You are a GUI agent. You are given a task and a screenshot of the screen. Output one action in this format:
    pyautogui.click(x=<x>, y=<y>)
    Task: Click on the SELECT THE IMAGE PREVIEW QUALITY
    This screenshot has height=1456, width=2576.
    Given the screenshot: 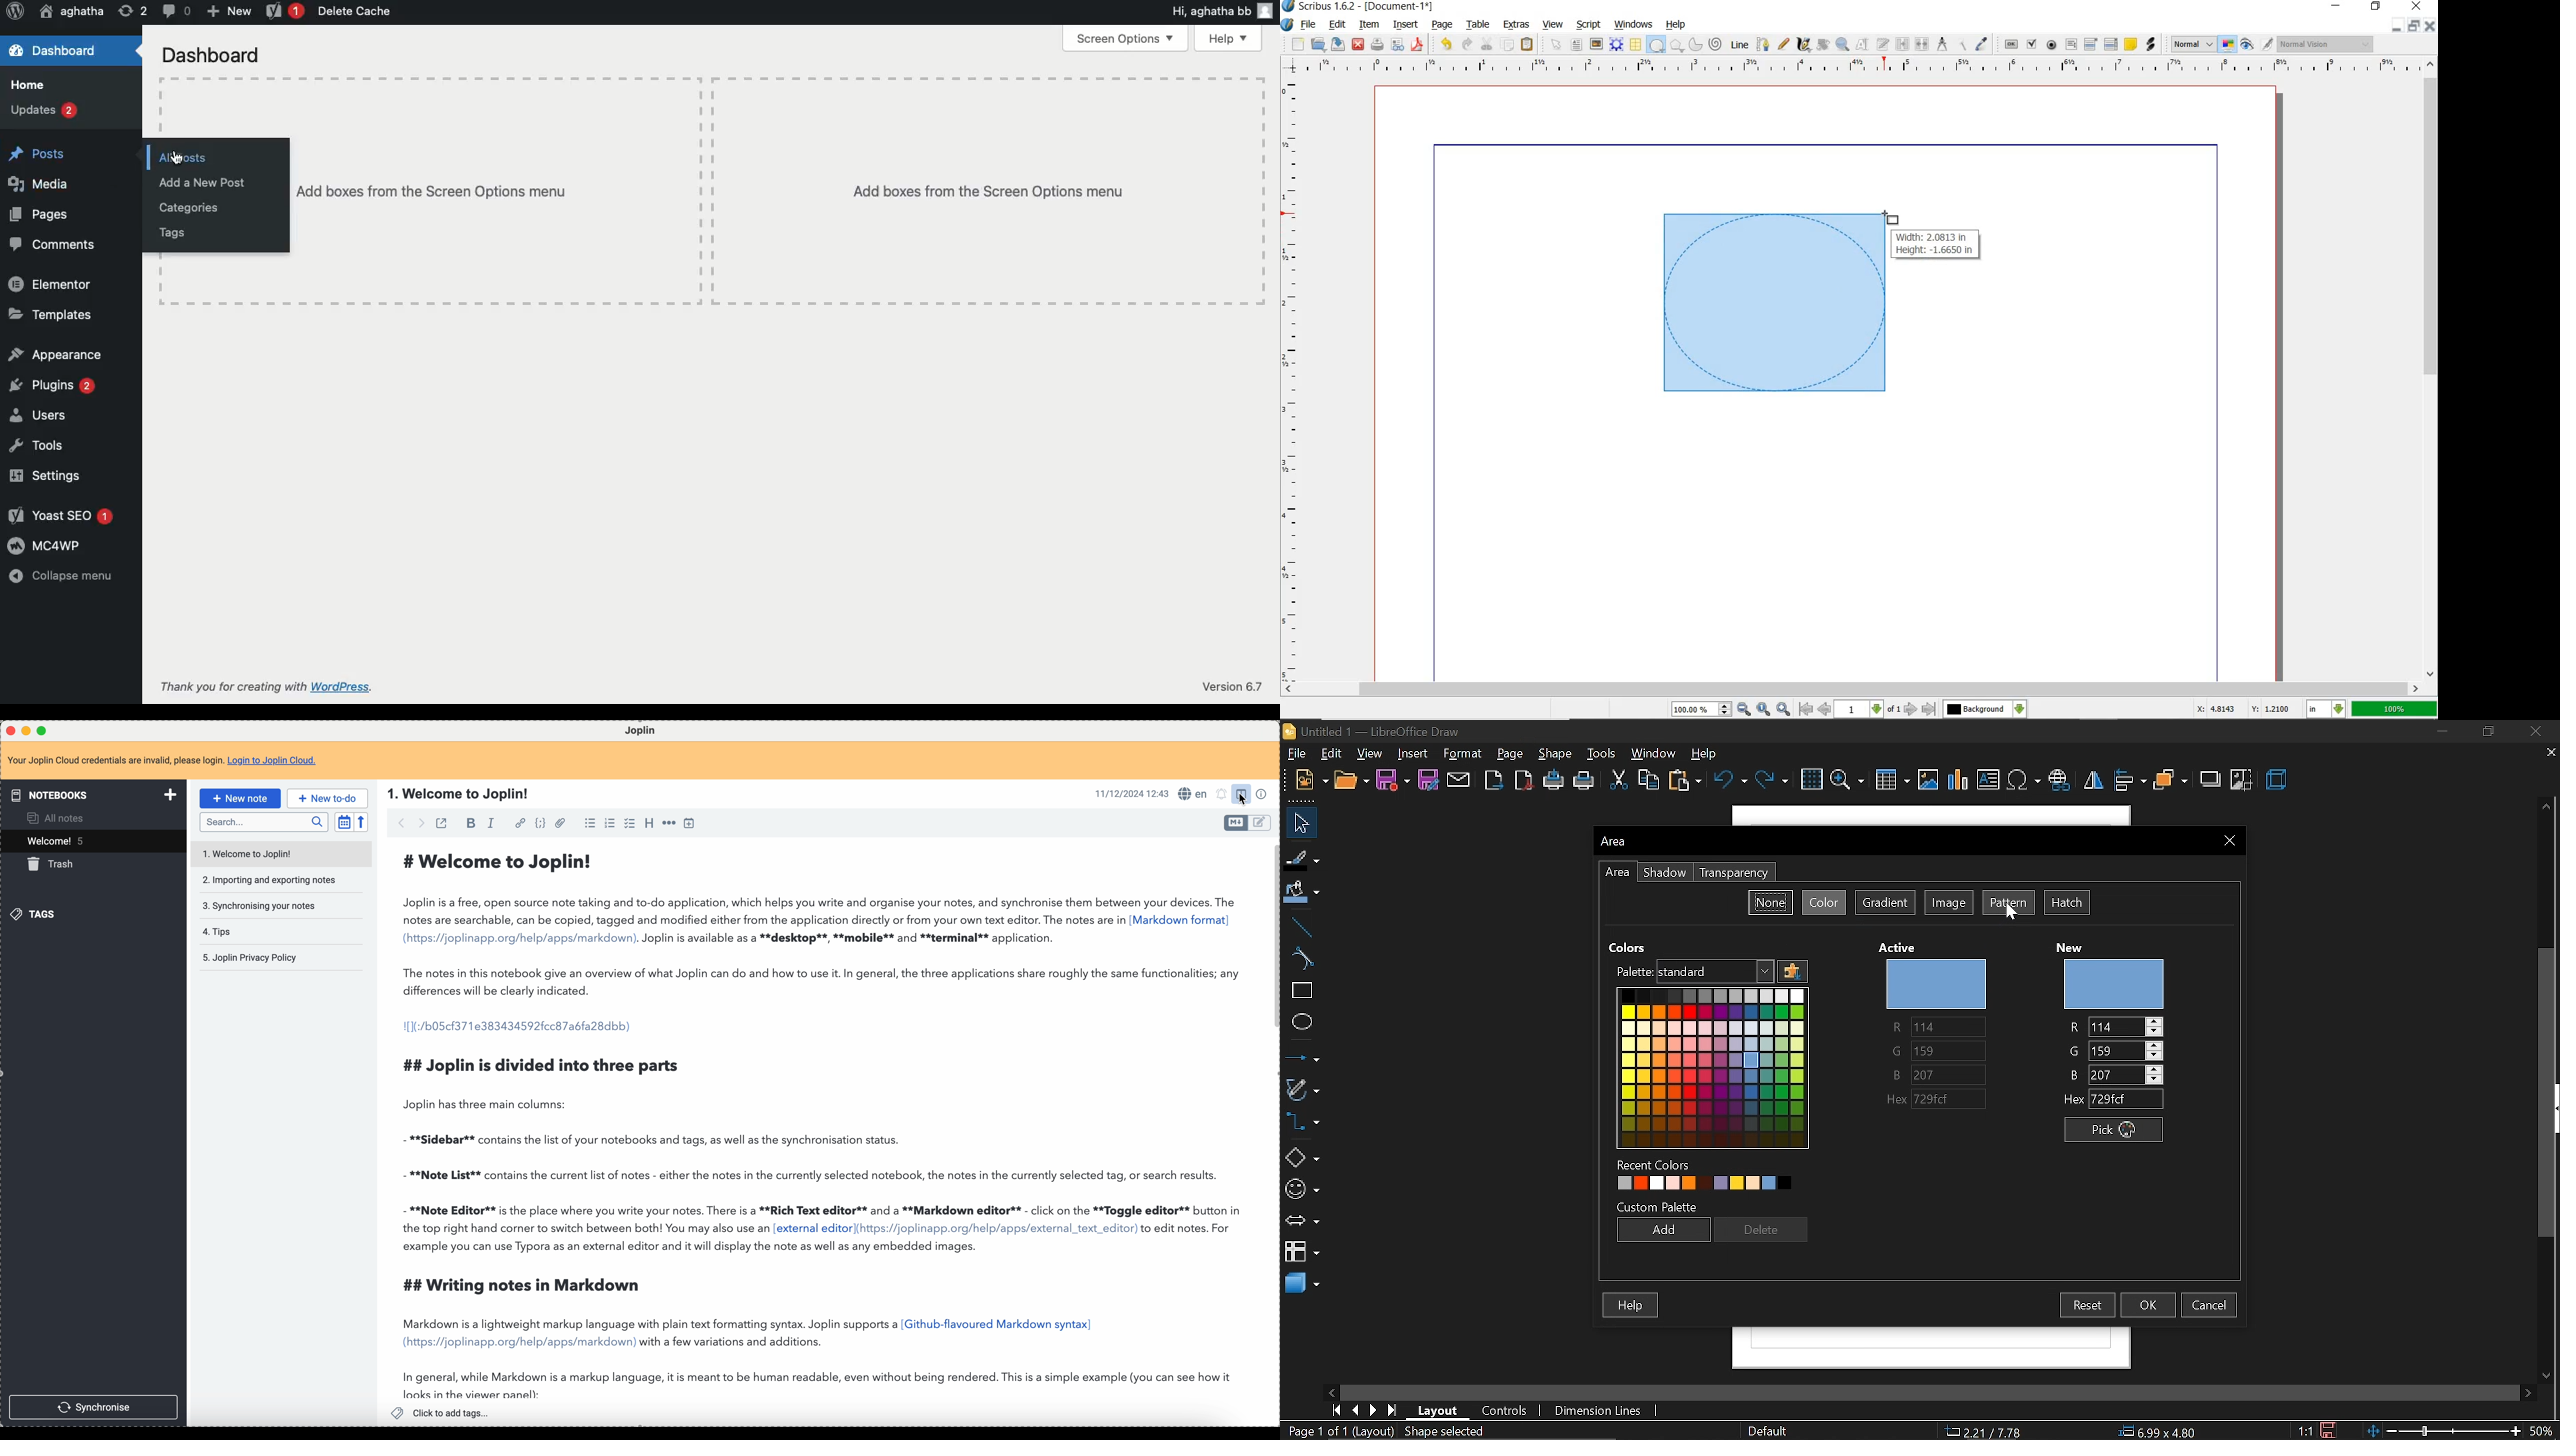 What is the action you would take?
    pyautogui.click(x=2194, y=44)
    